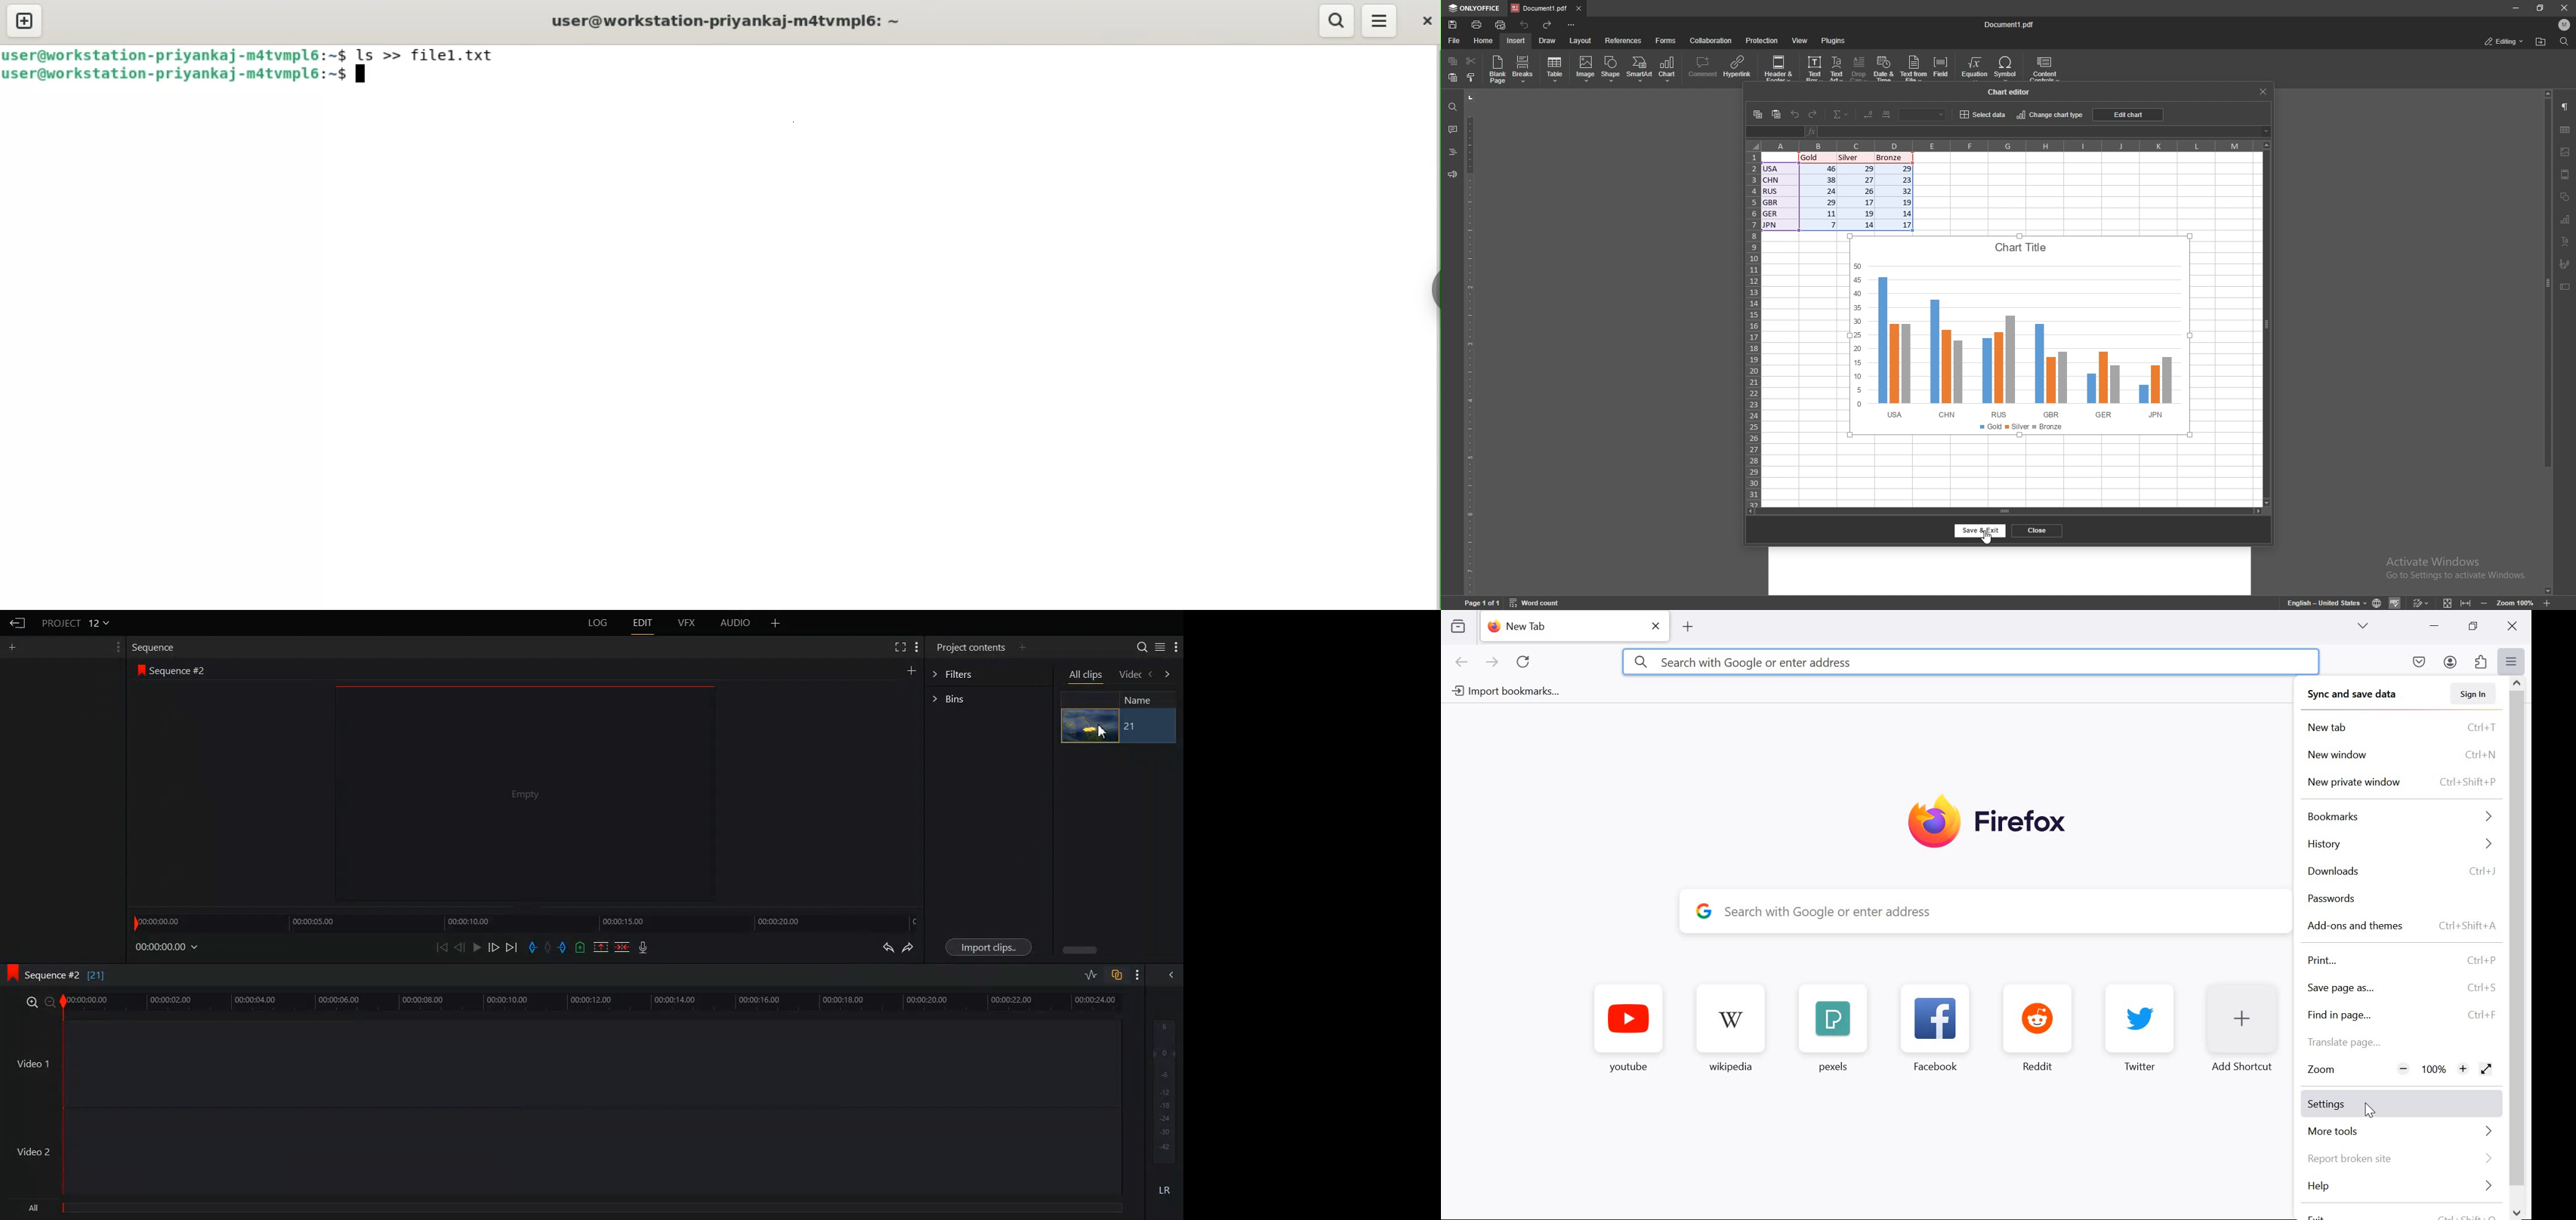 This screenshot has height=1232, width=2576. Describe the element at coordinates (2516, 7) in the screenshot. I see `minimize` at that location.